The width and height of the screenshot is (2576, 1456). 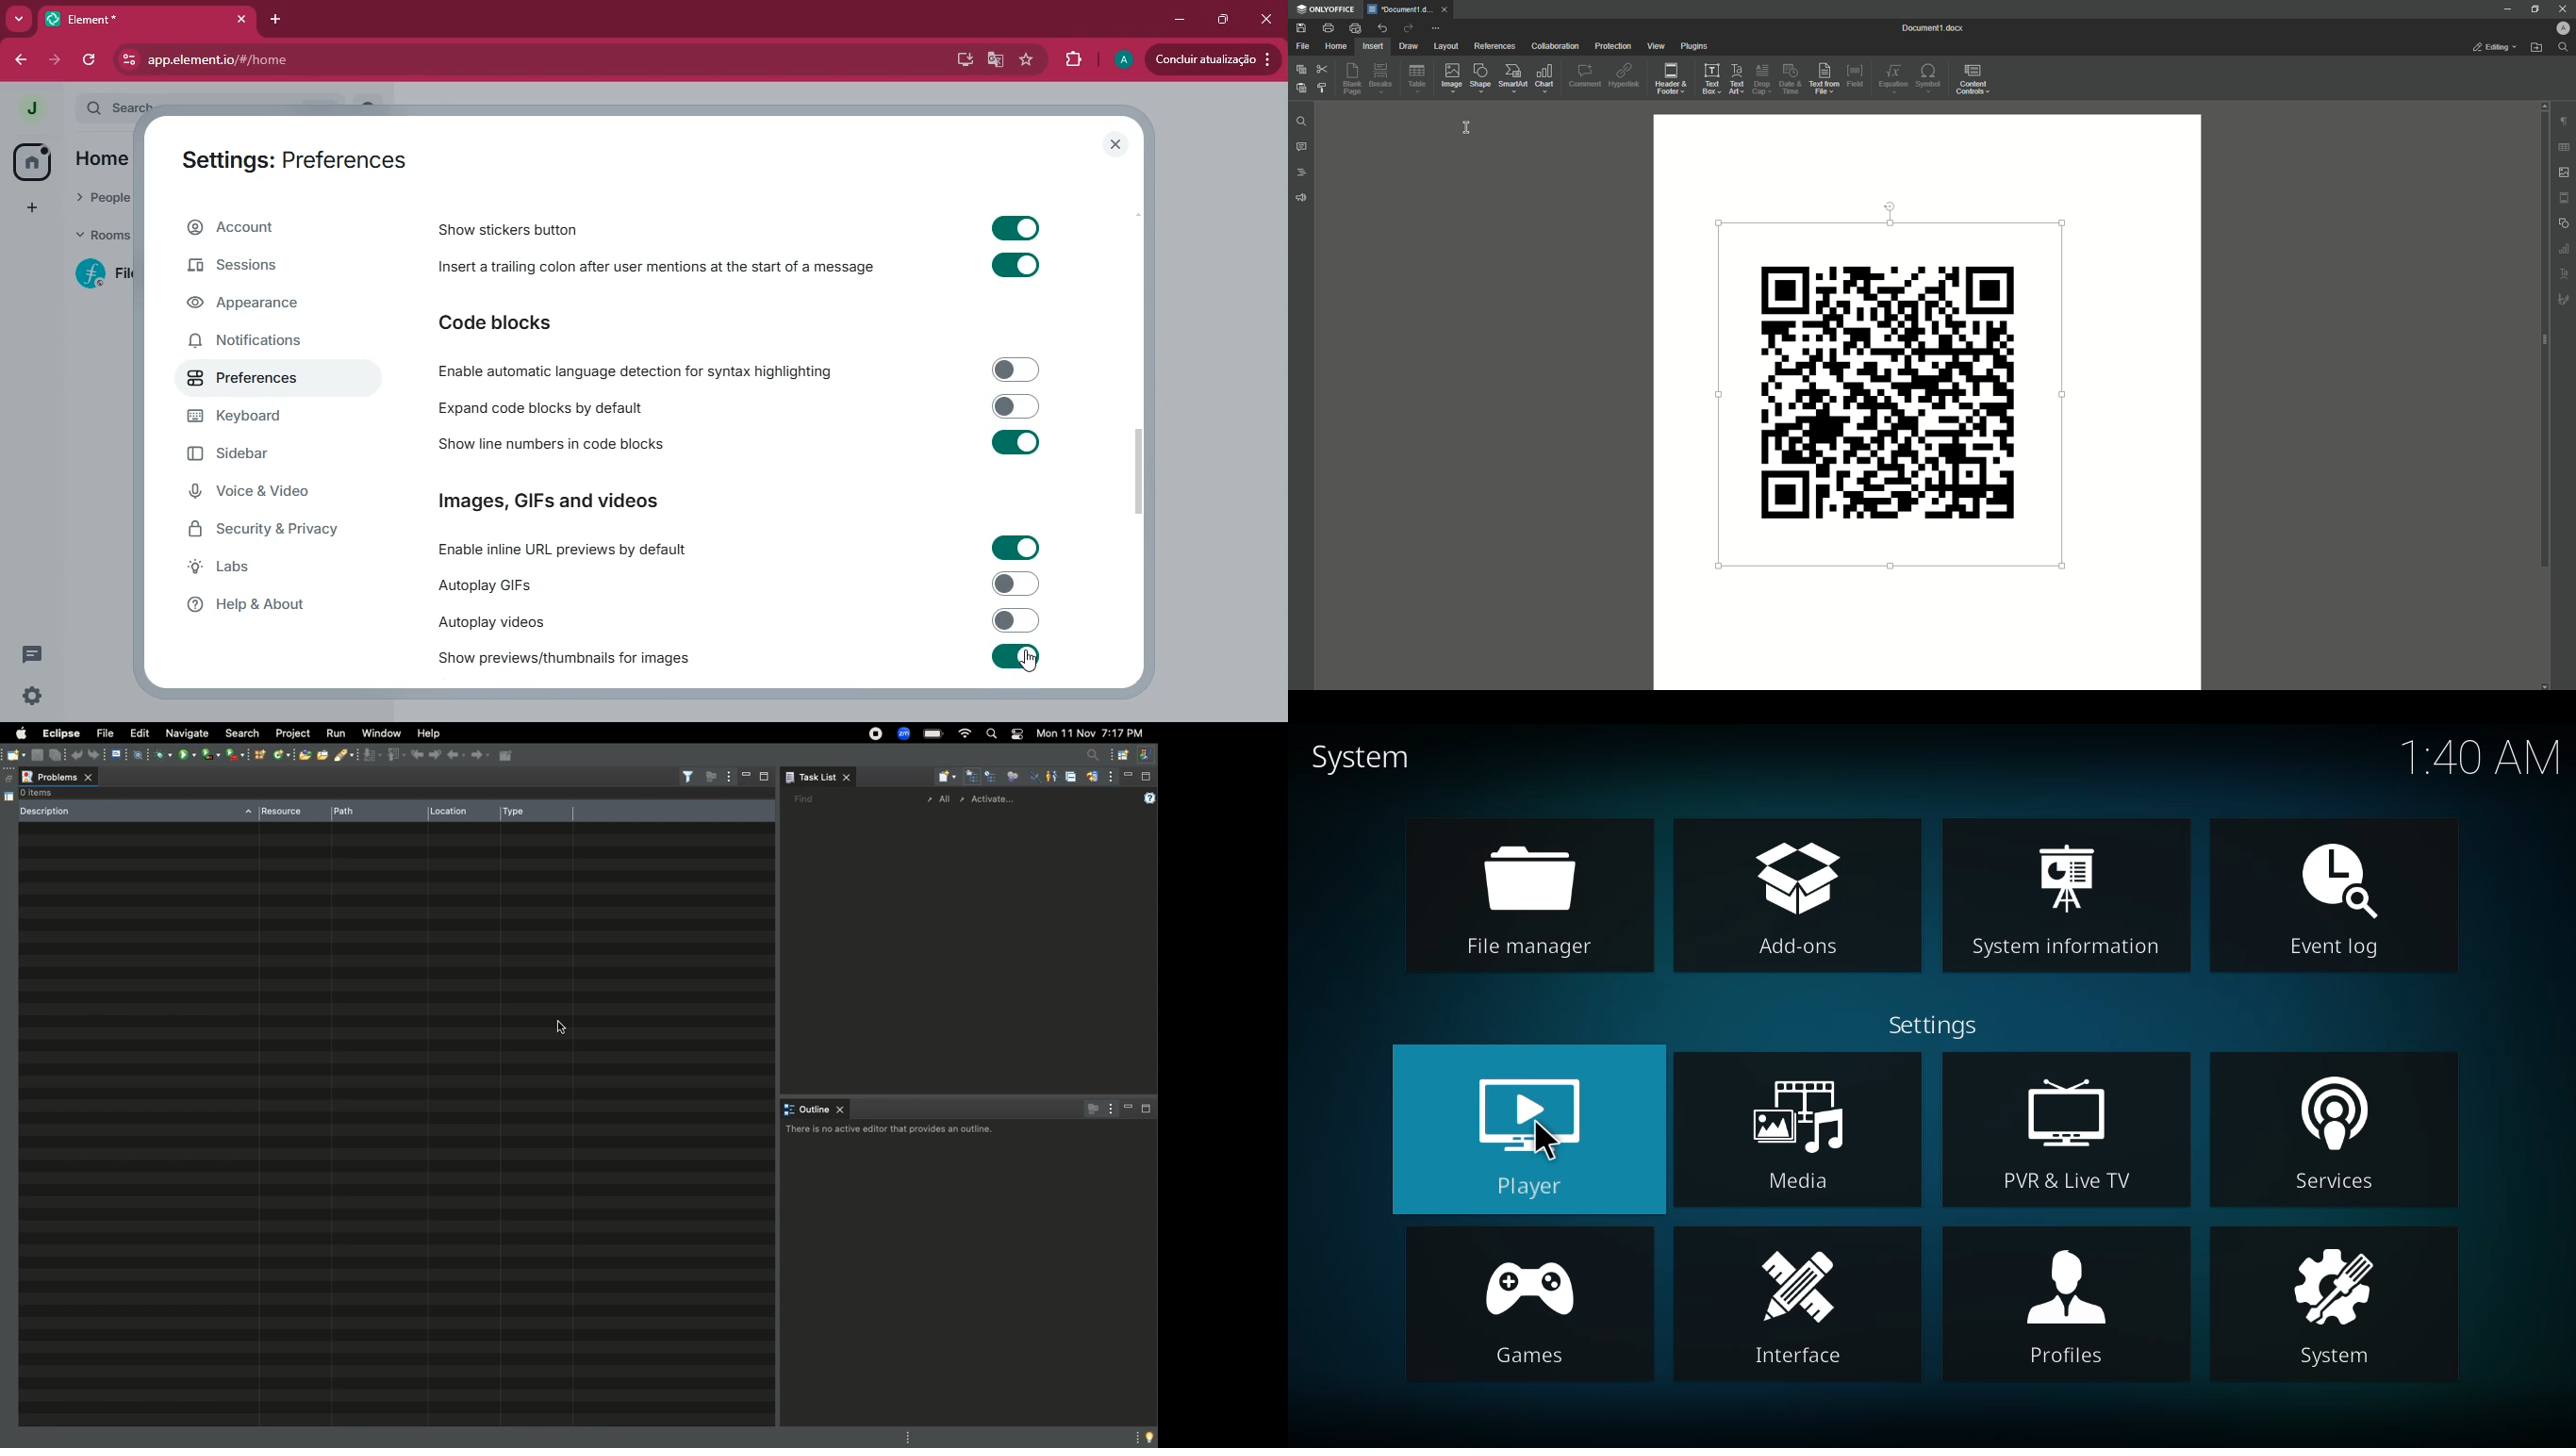 I want to click on Close, so click(x=239, y=20).